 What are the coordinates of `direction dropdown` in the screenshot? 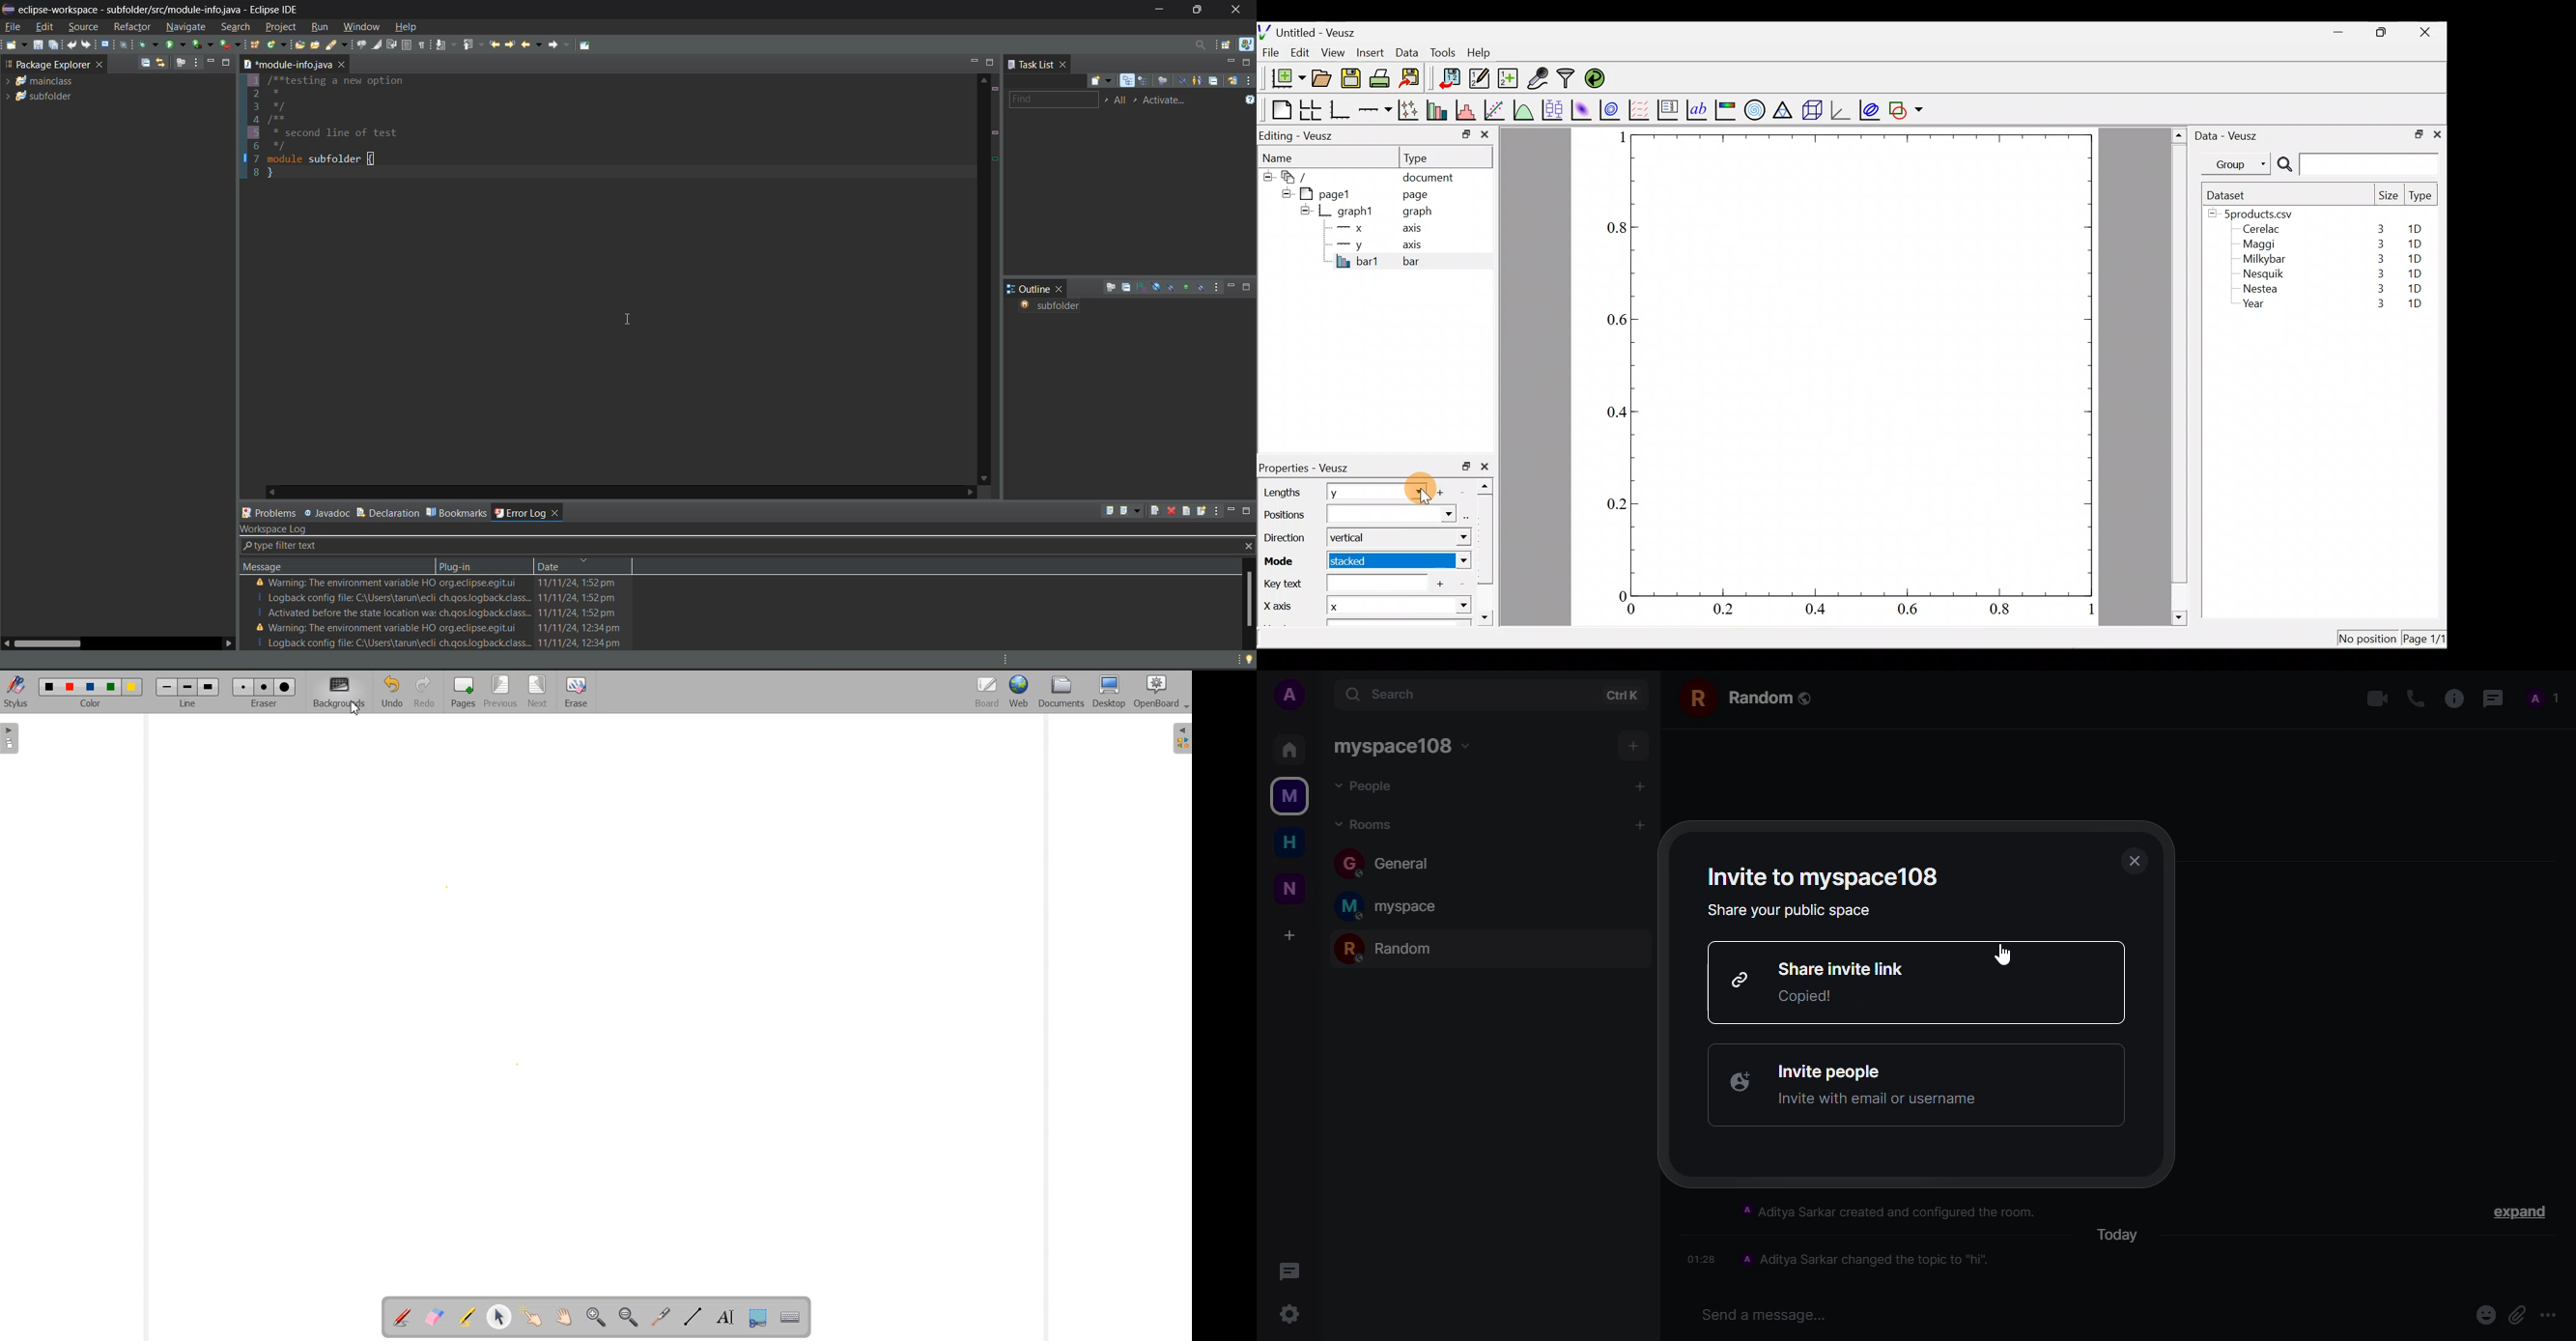 It's located at (1451, 538).